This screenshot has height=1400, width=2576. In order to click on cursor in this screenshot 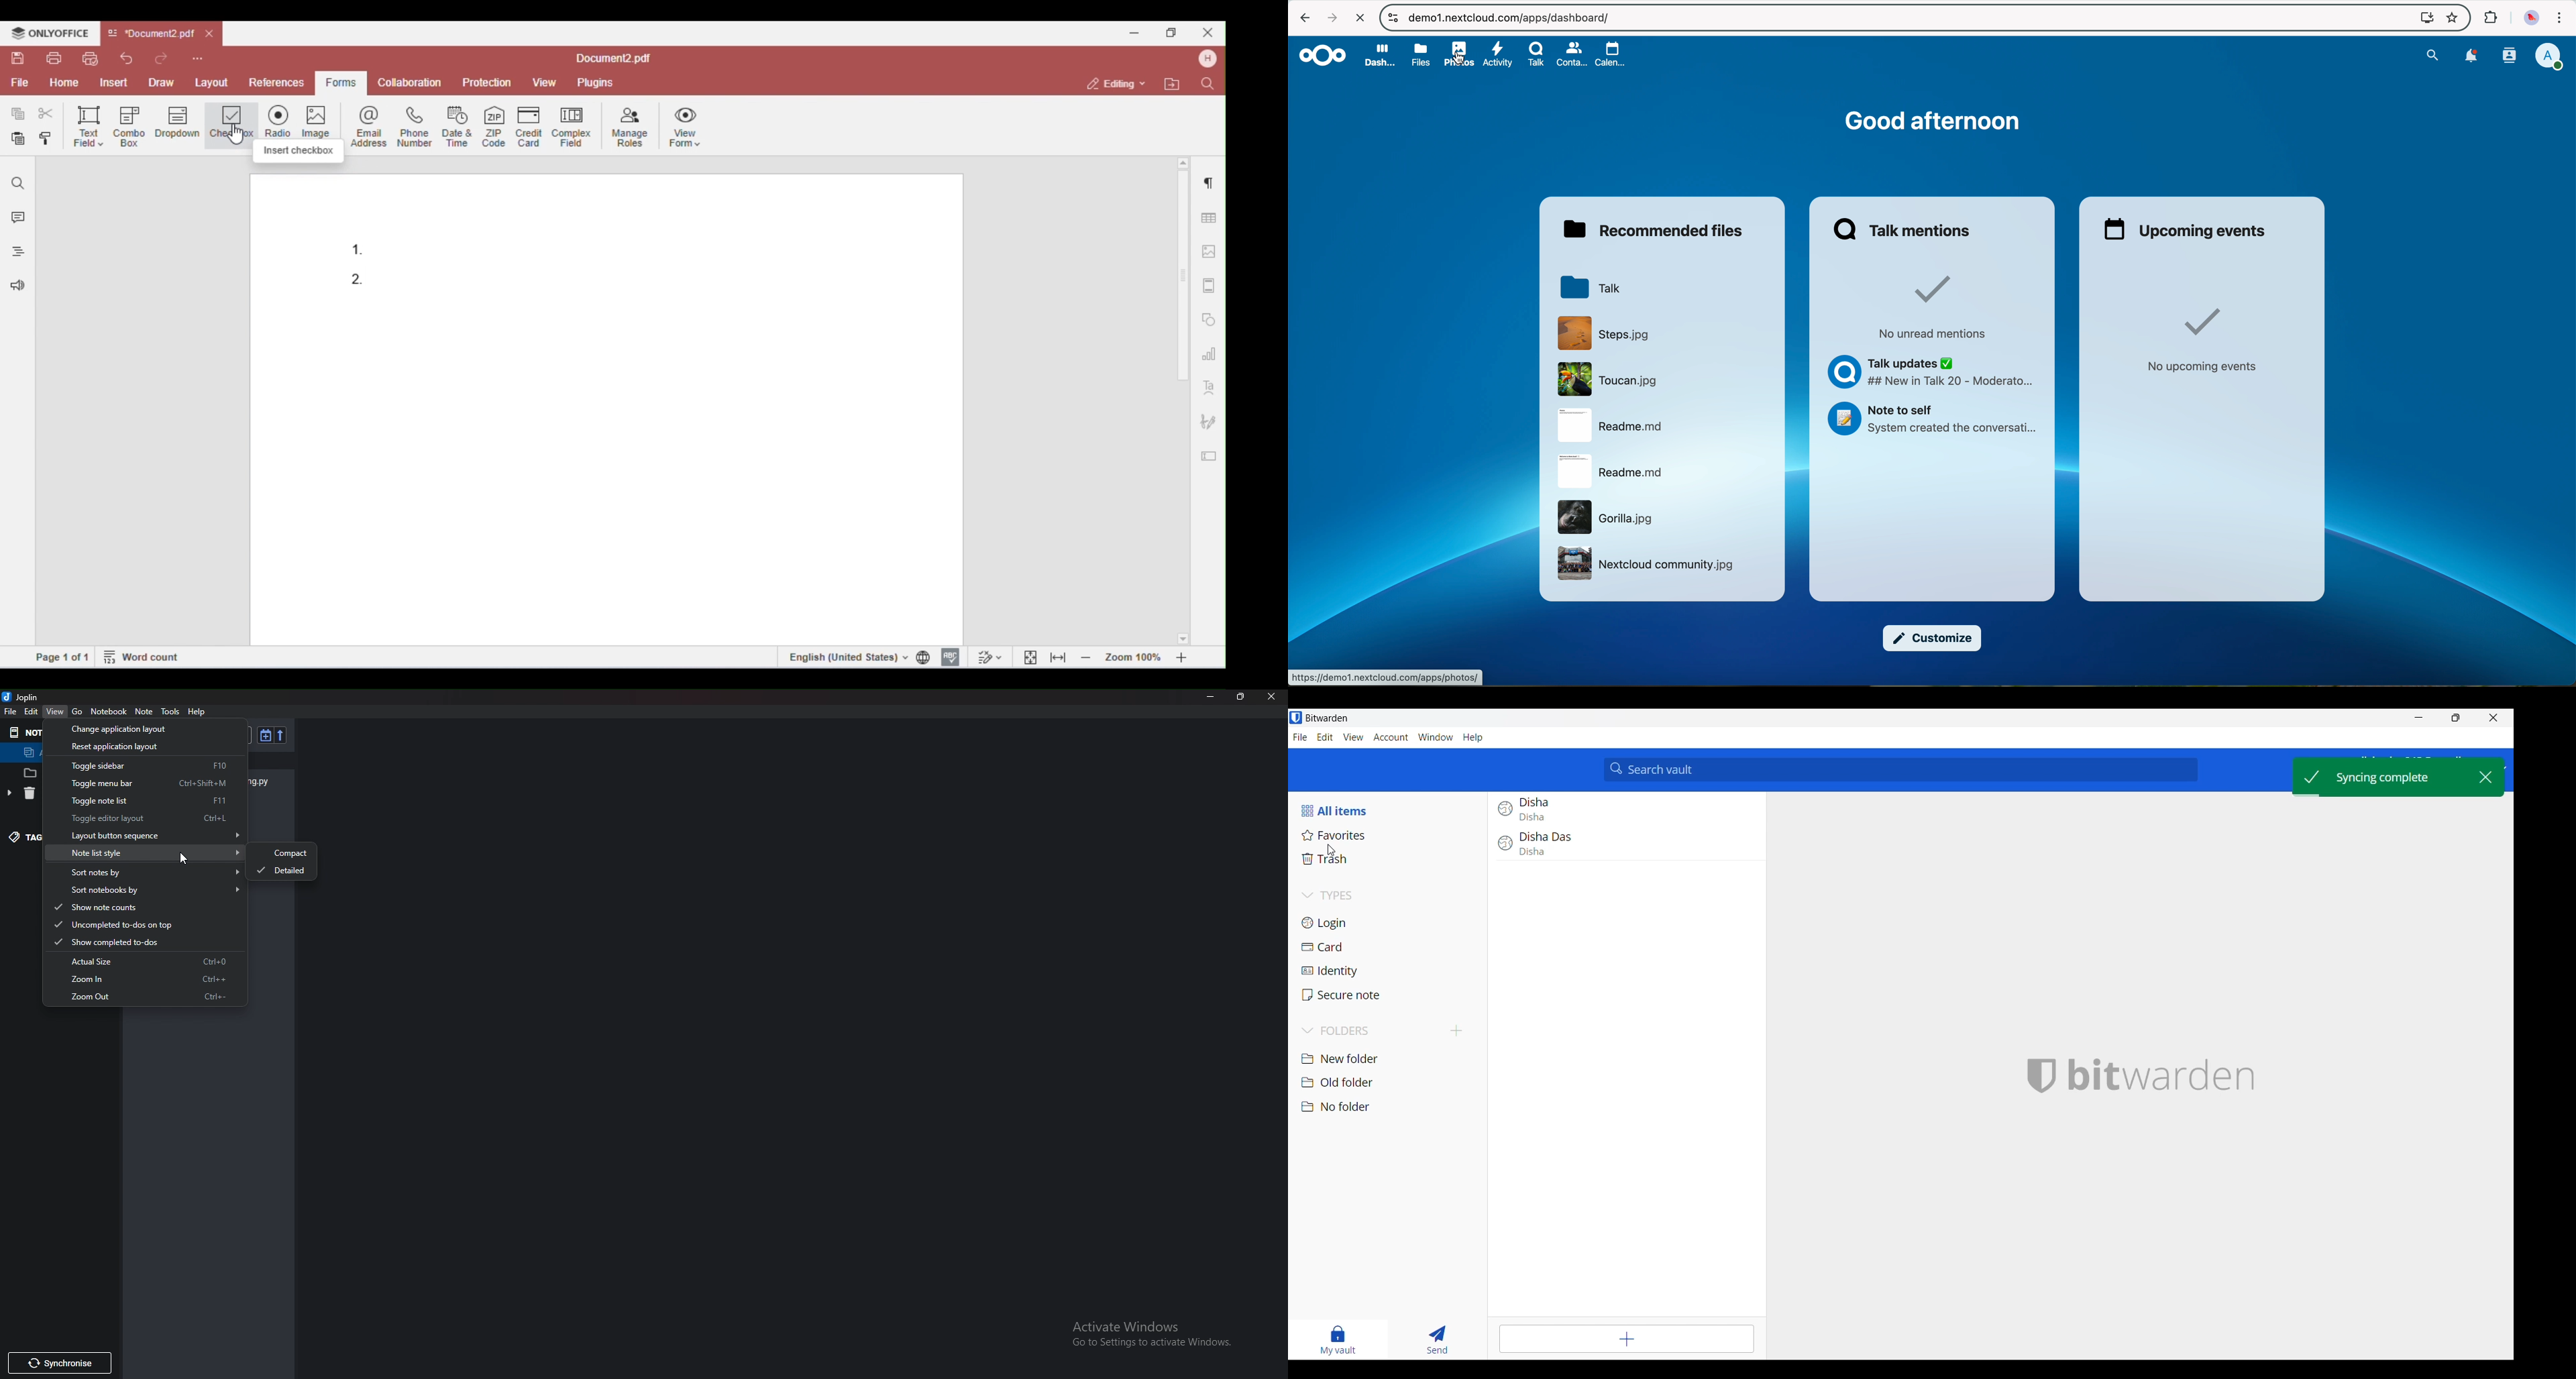, I will do `click(185, 859)`.